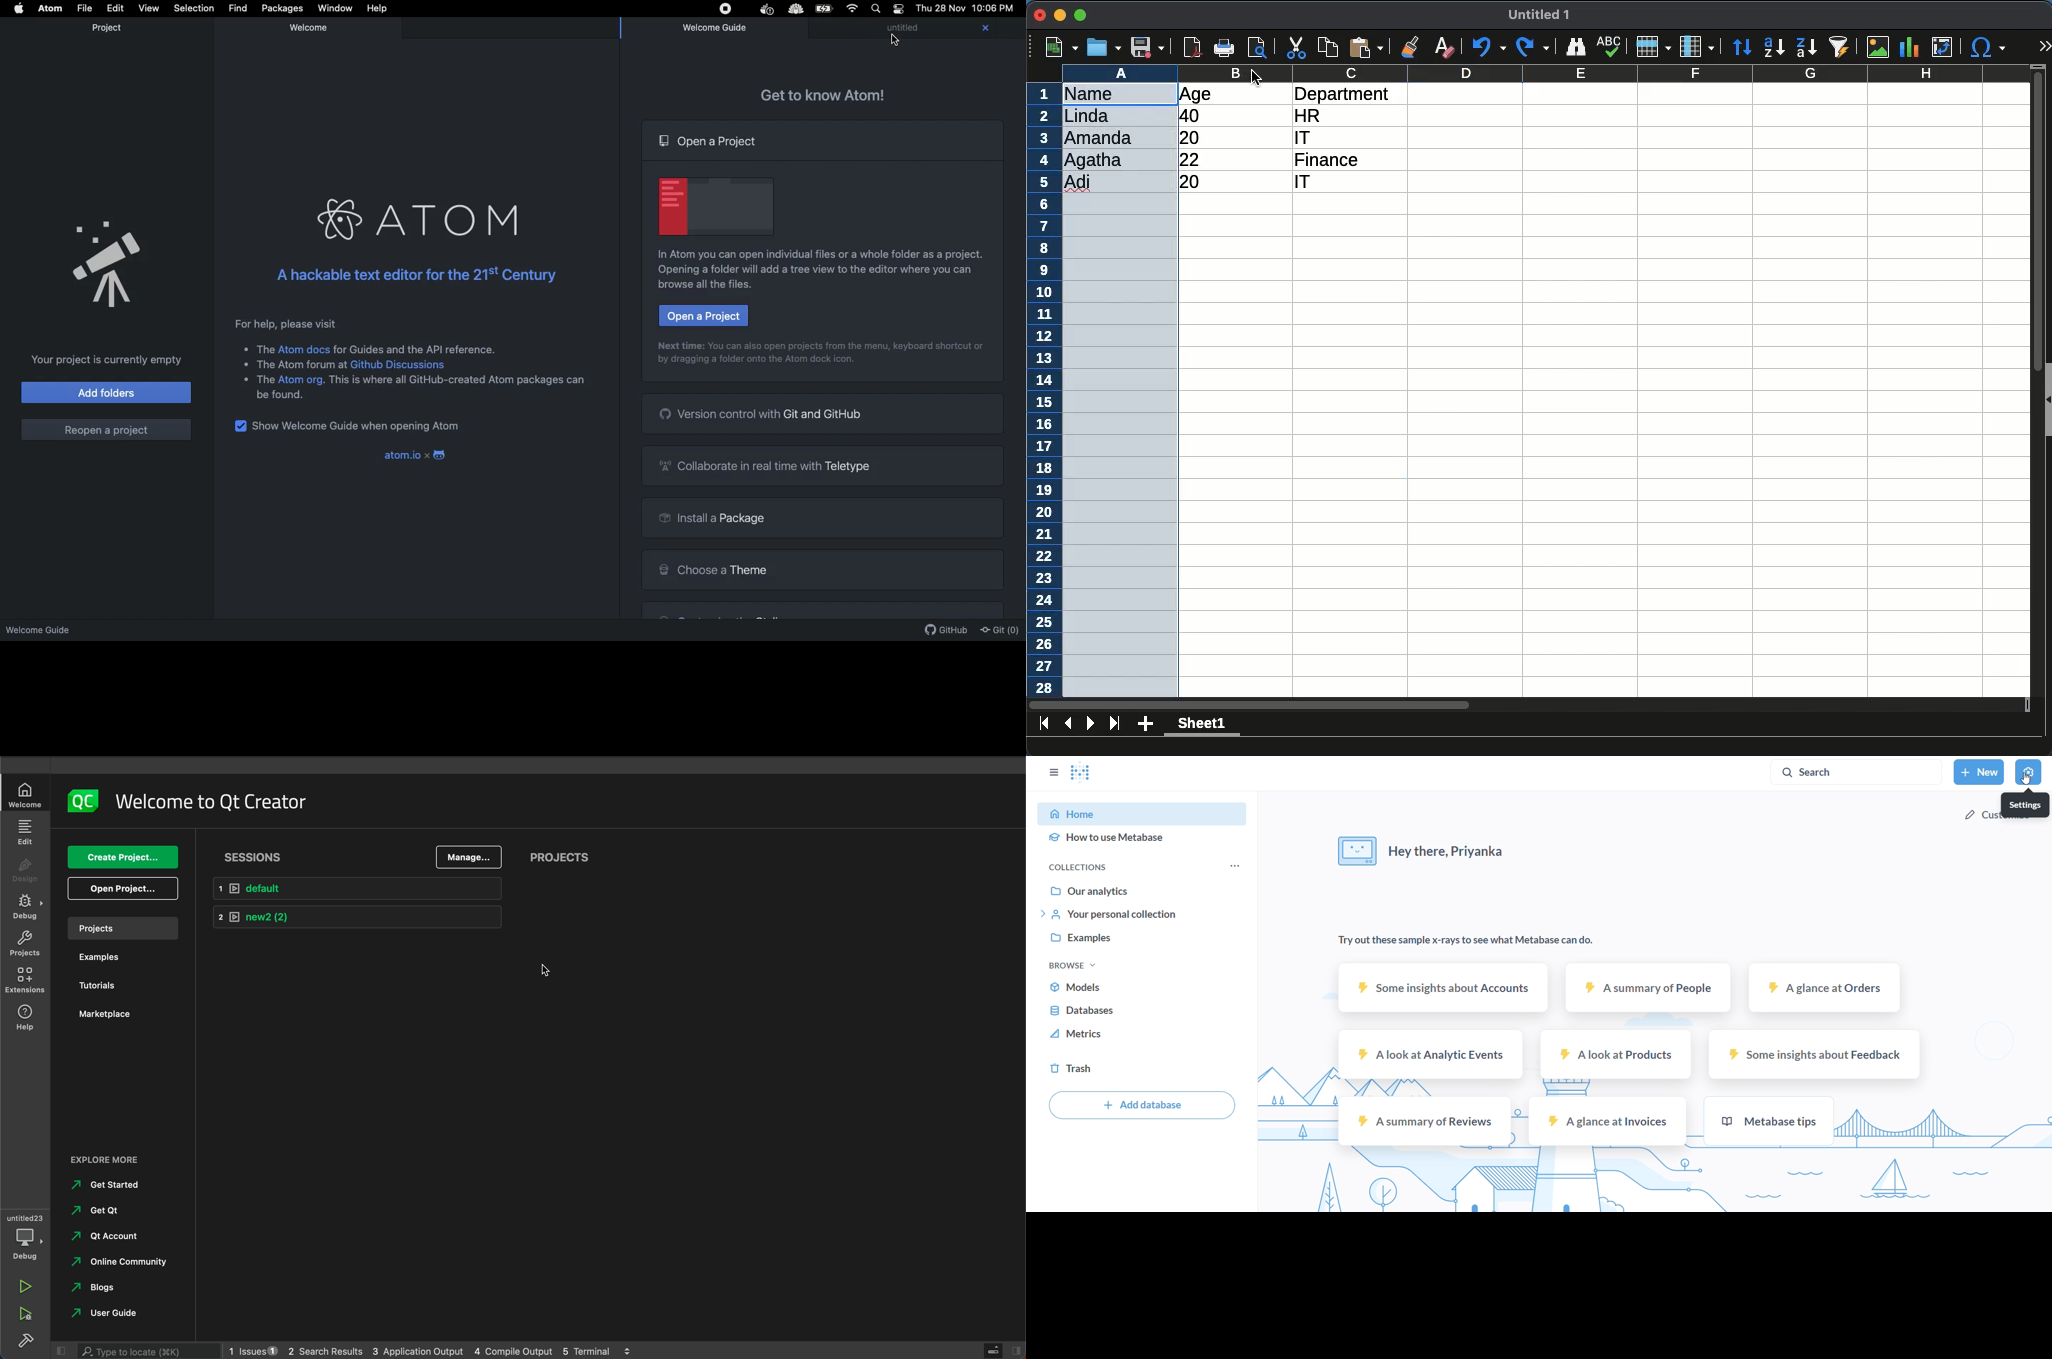 Image resolution: width=2072 pixels, height=1372 pixels. Describe the element at coordinates (824, 518) in the screenshot. I see `Install a package` at that location.